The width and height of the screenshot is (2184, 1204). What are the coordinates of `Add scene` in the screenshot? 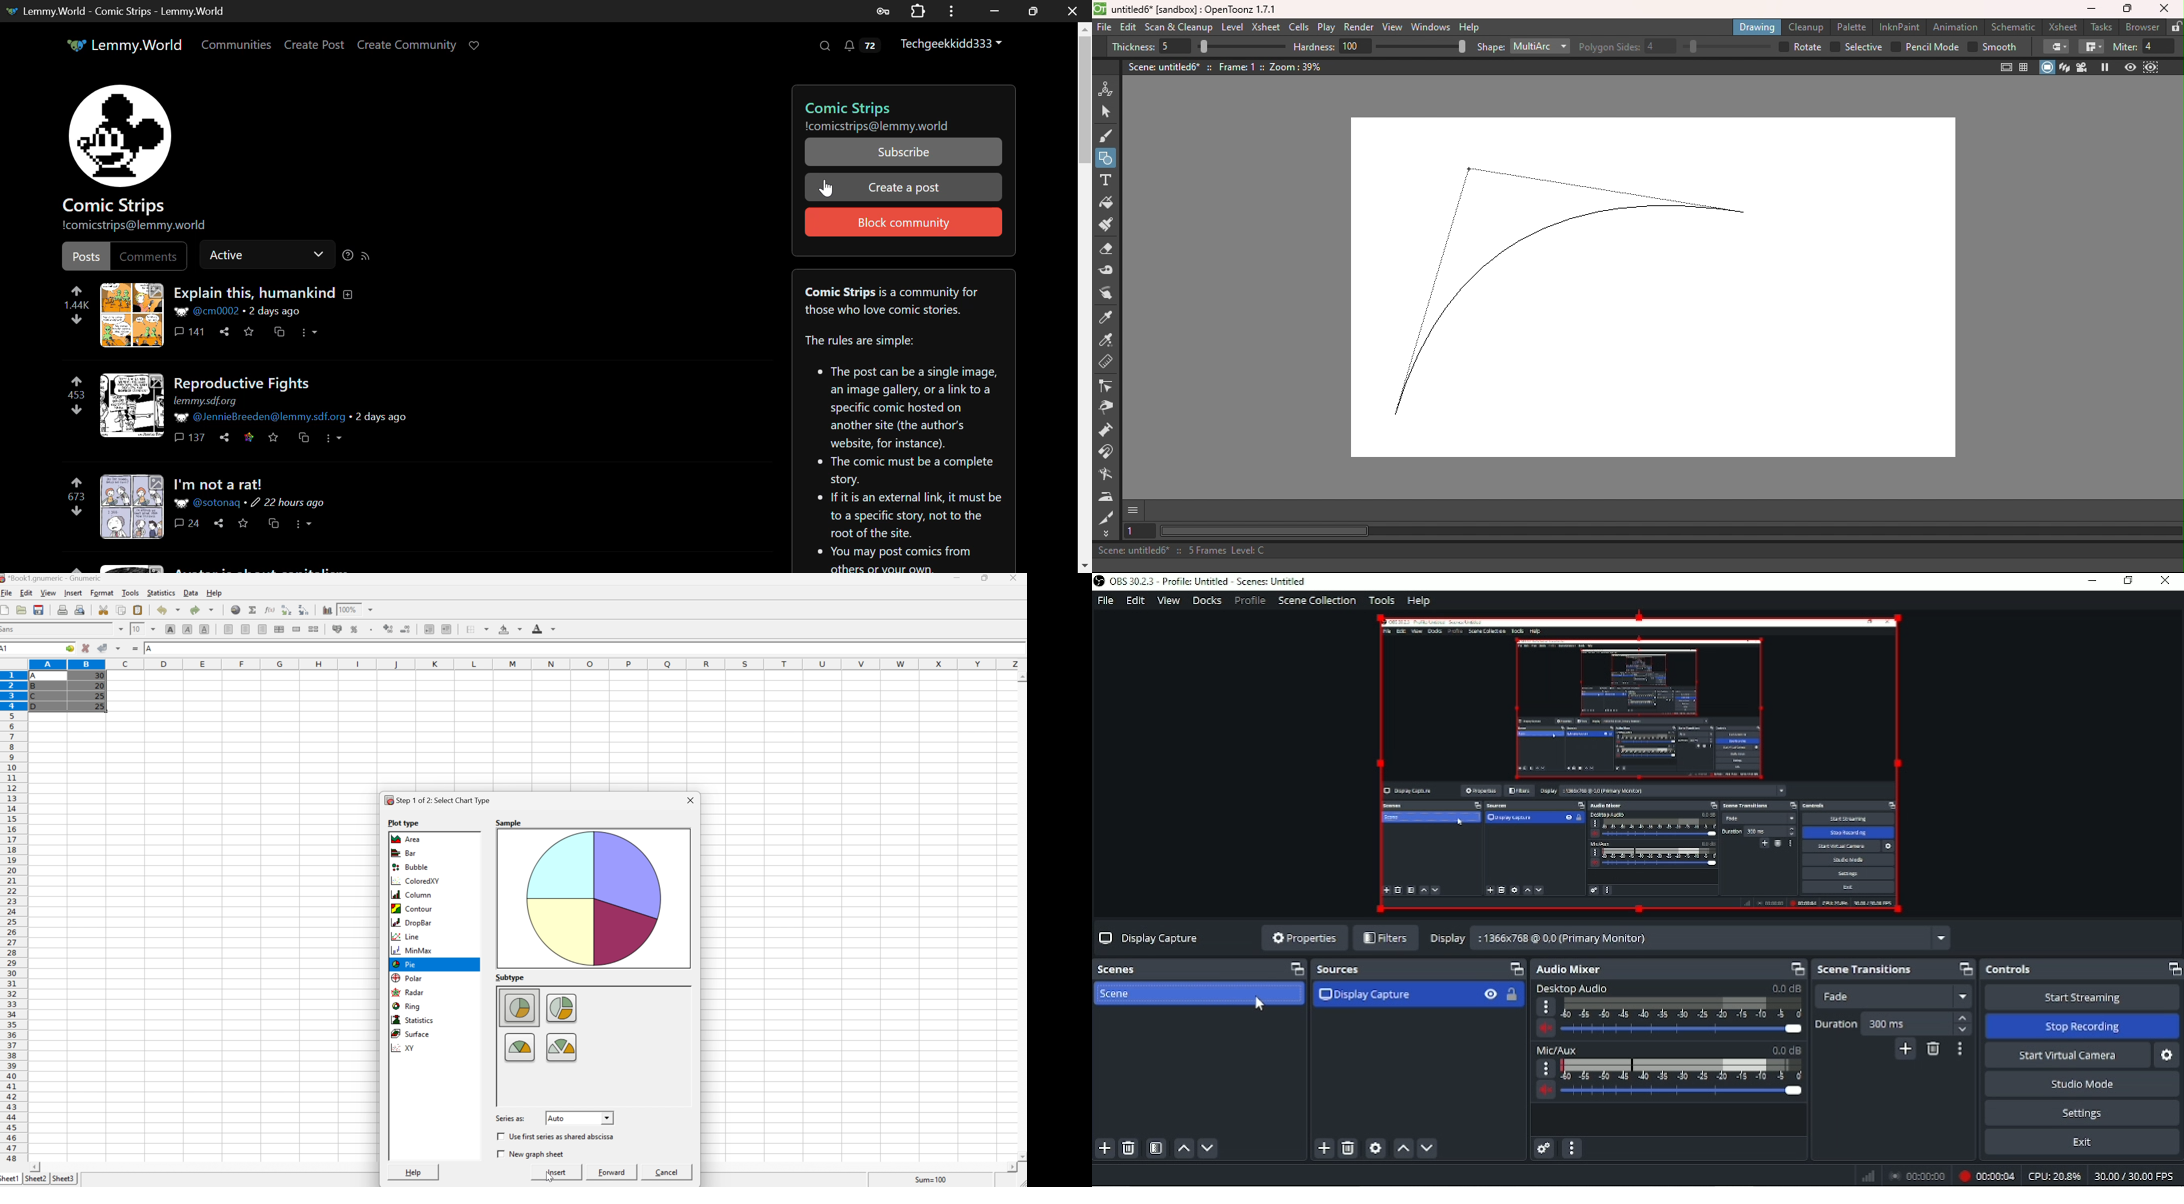 It's located at (1104, 1149).